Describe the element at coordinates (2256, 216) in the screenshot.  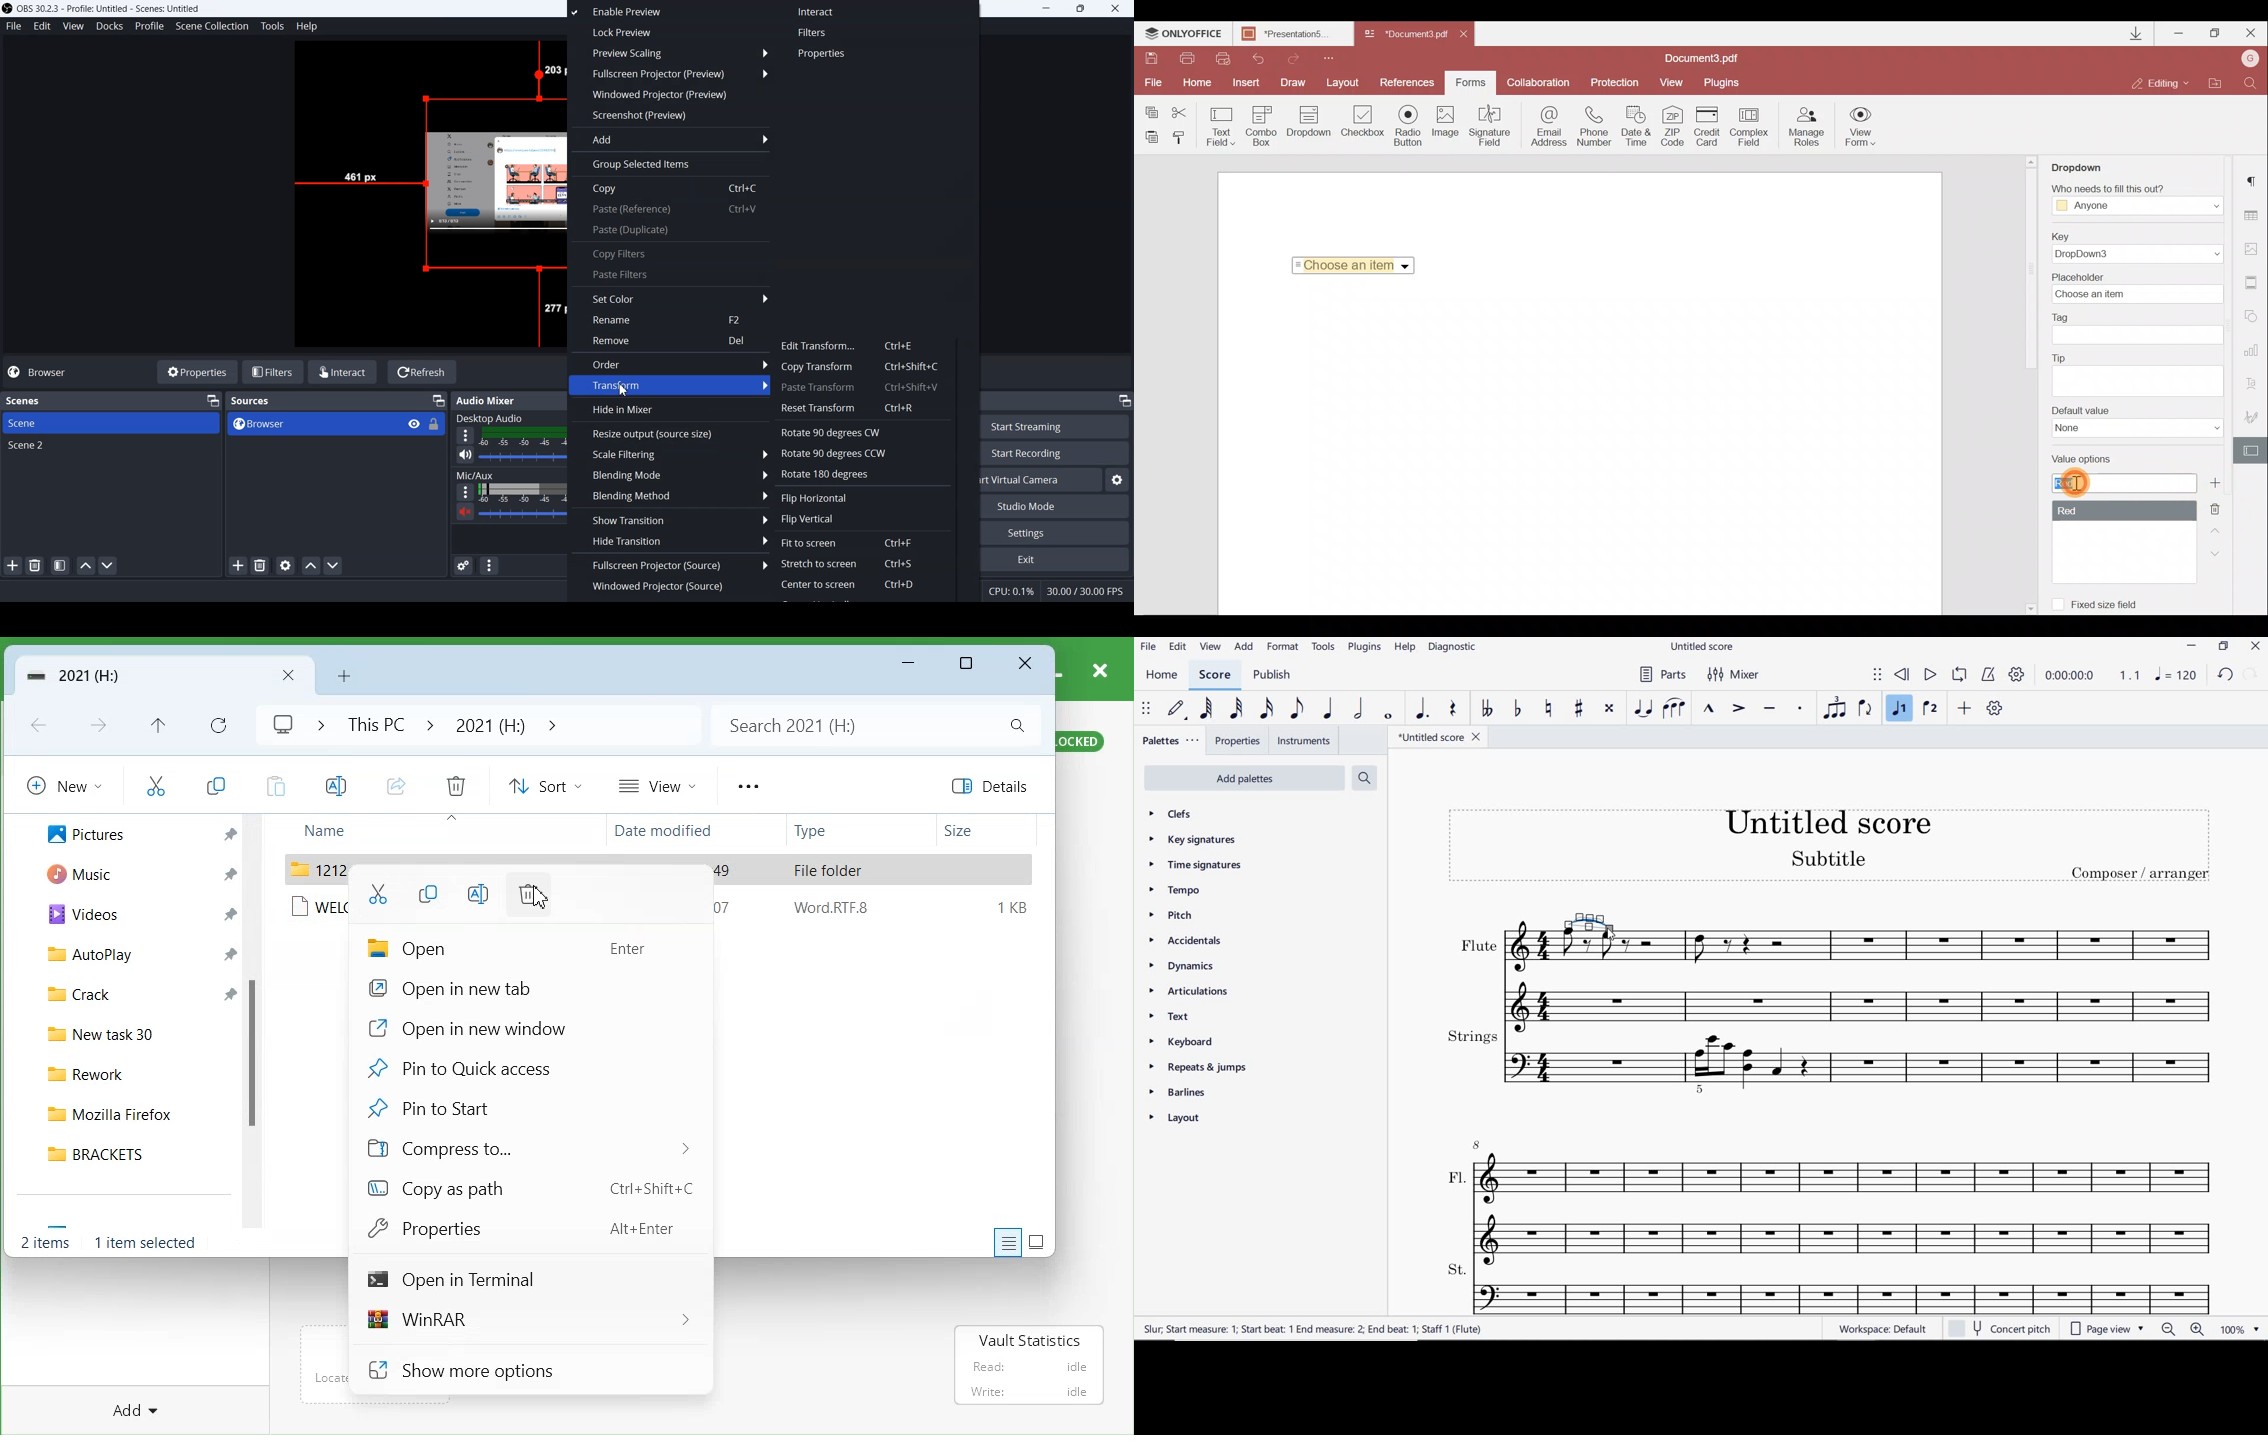
I see `Table settings` at that location.